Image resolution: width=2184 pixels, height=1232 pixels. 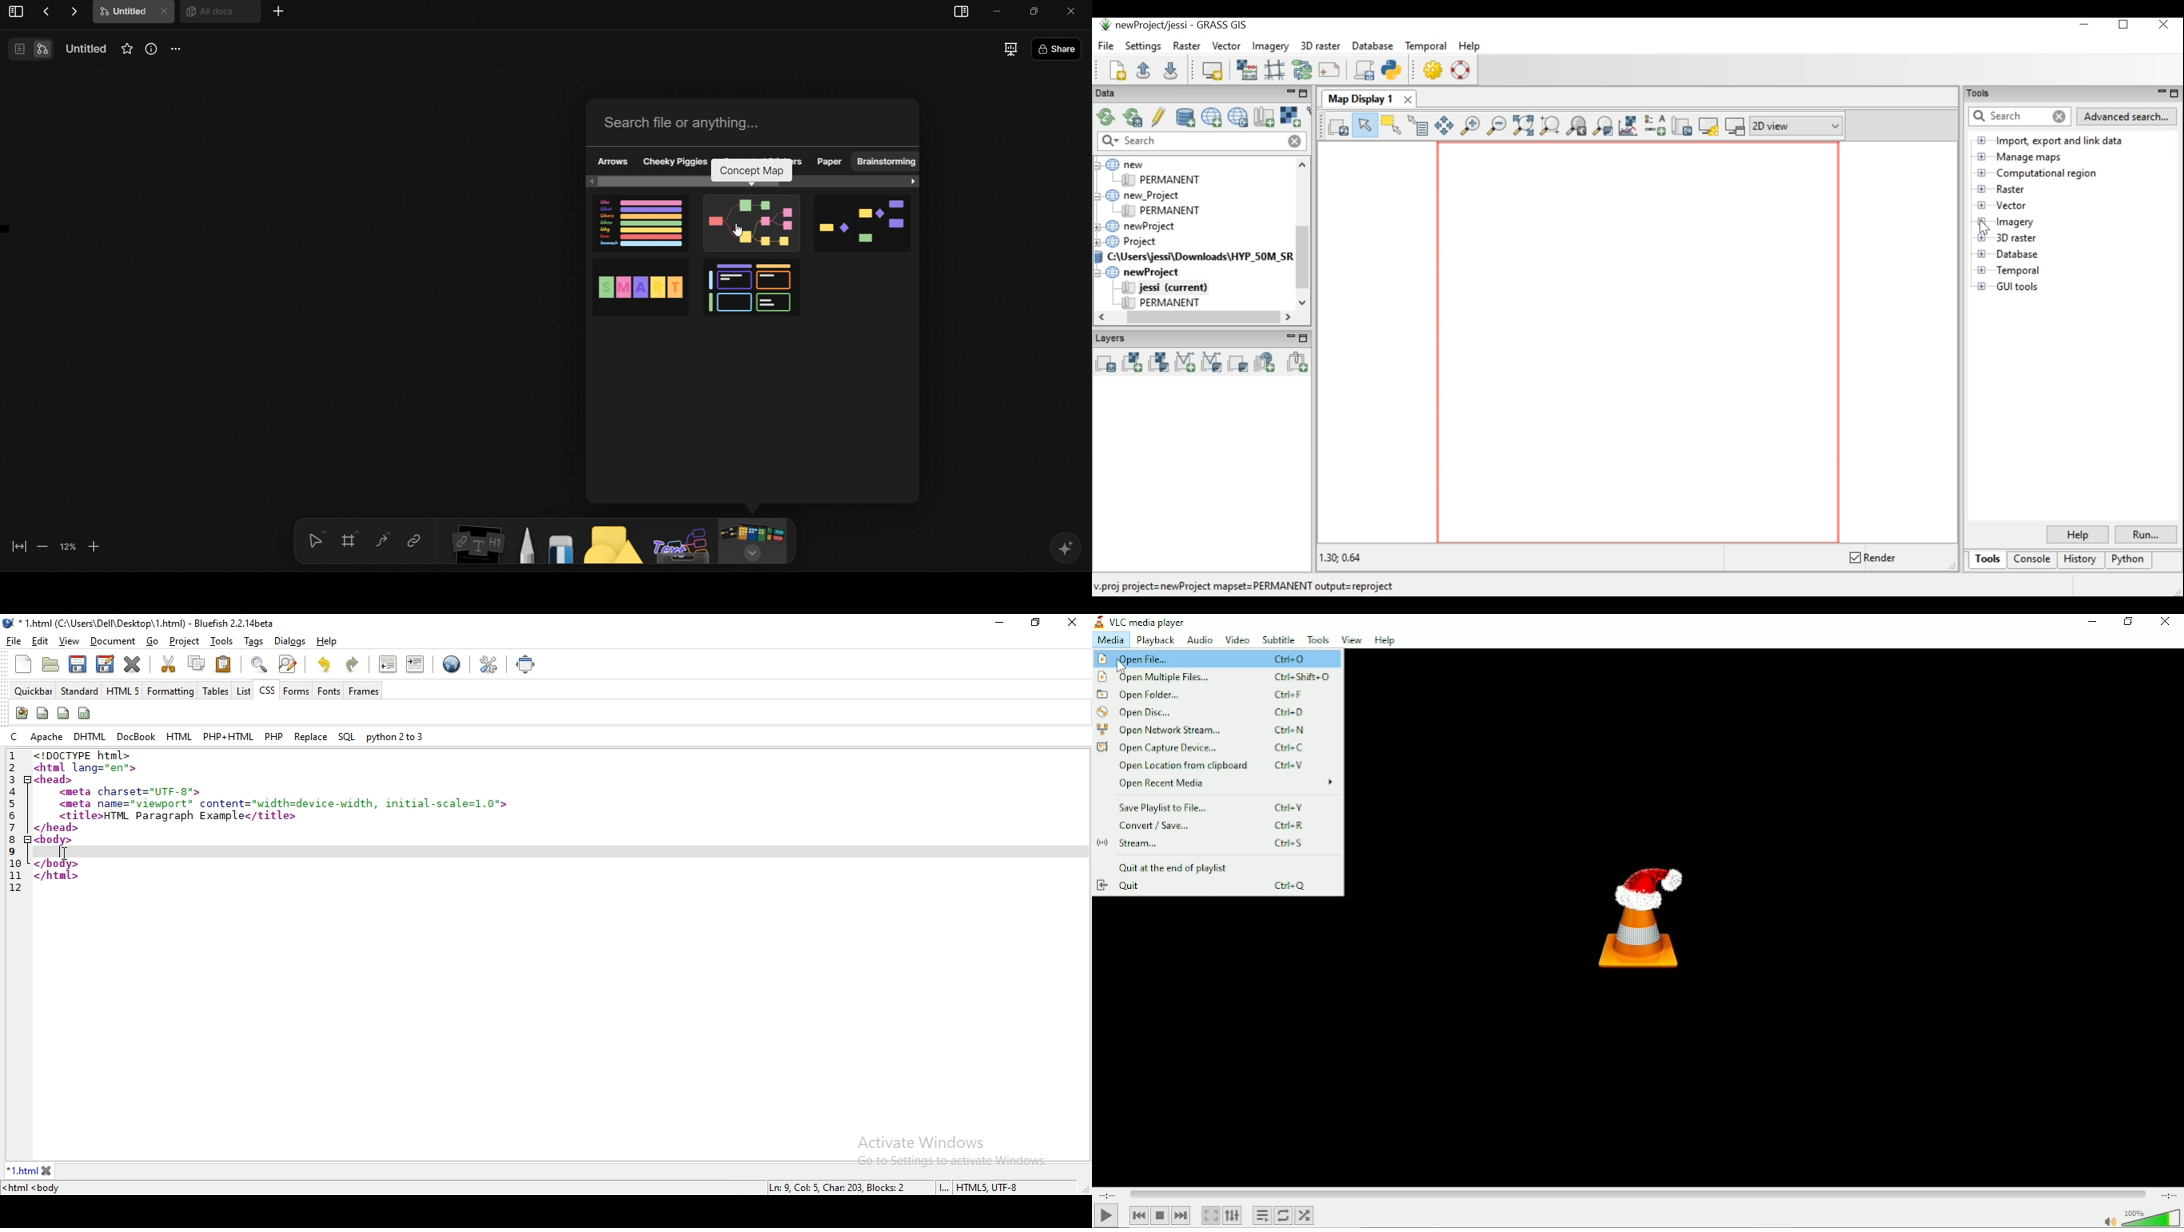 What do you see at coordinates (1236, 640) in the screenshot?
I see `Video` at bounding box center [1236, 640].